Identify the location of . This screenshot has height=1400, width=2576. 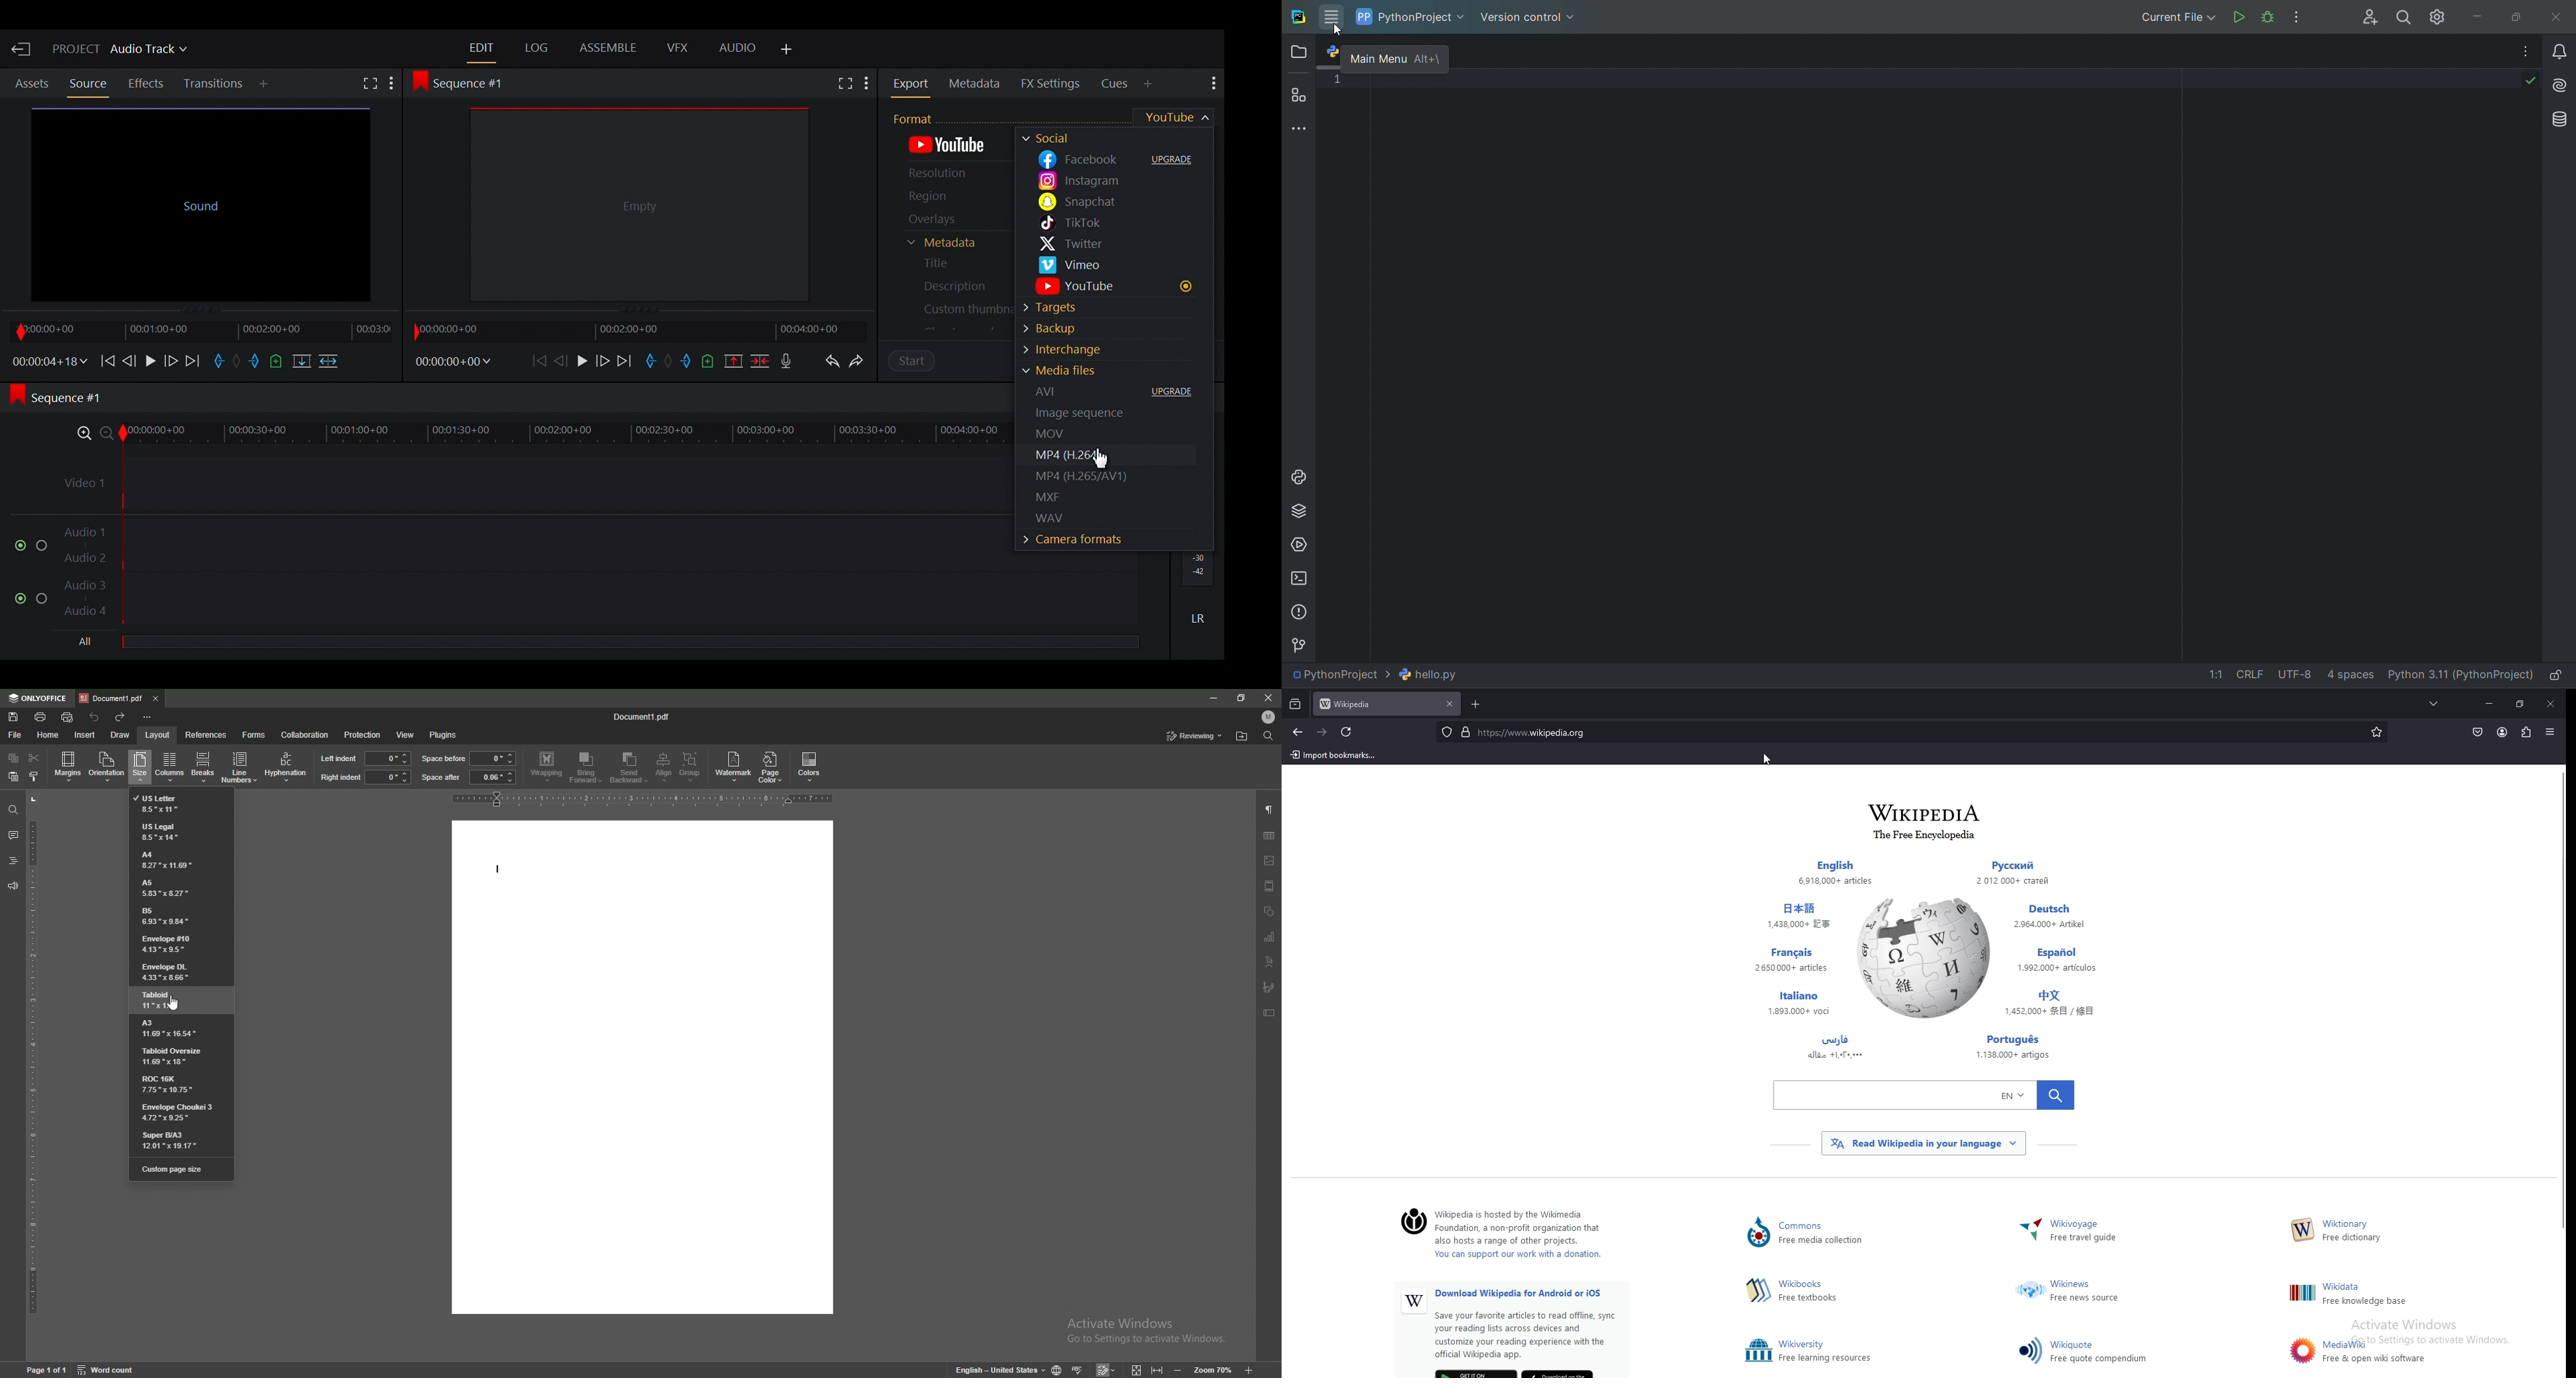
(2013, 1046).